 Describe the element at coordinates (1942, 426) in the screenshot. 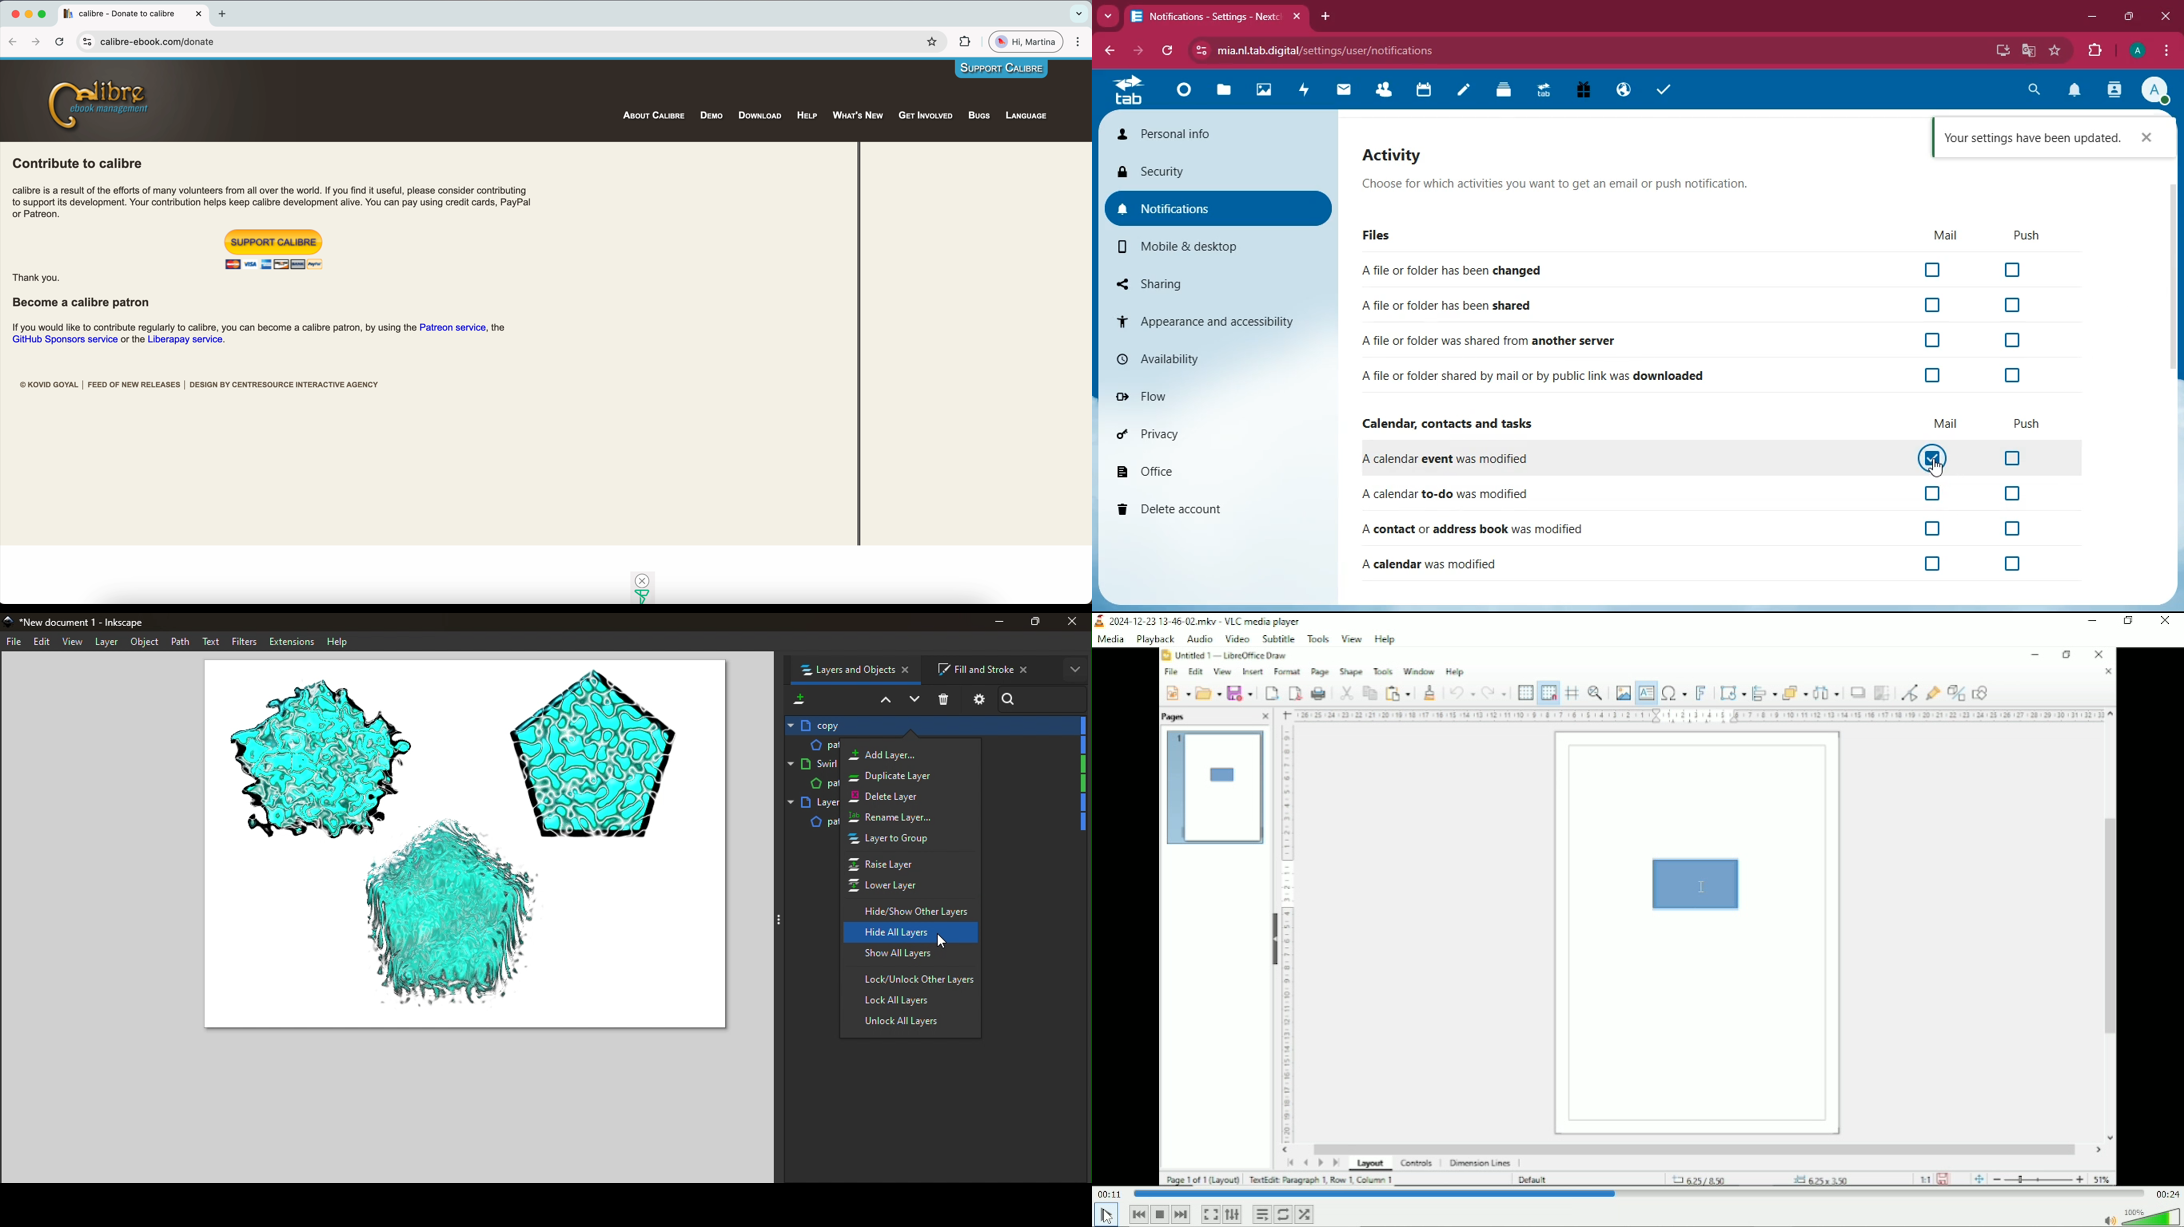

I see `mail` at that location.